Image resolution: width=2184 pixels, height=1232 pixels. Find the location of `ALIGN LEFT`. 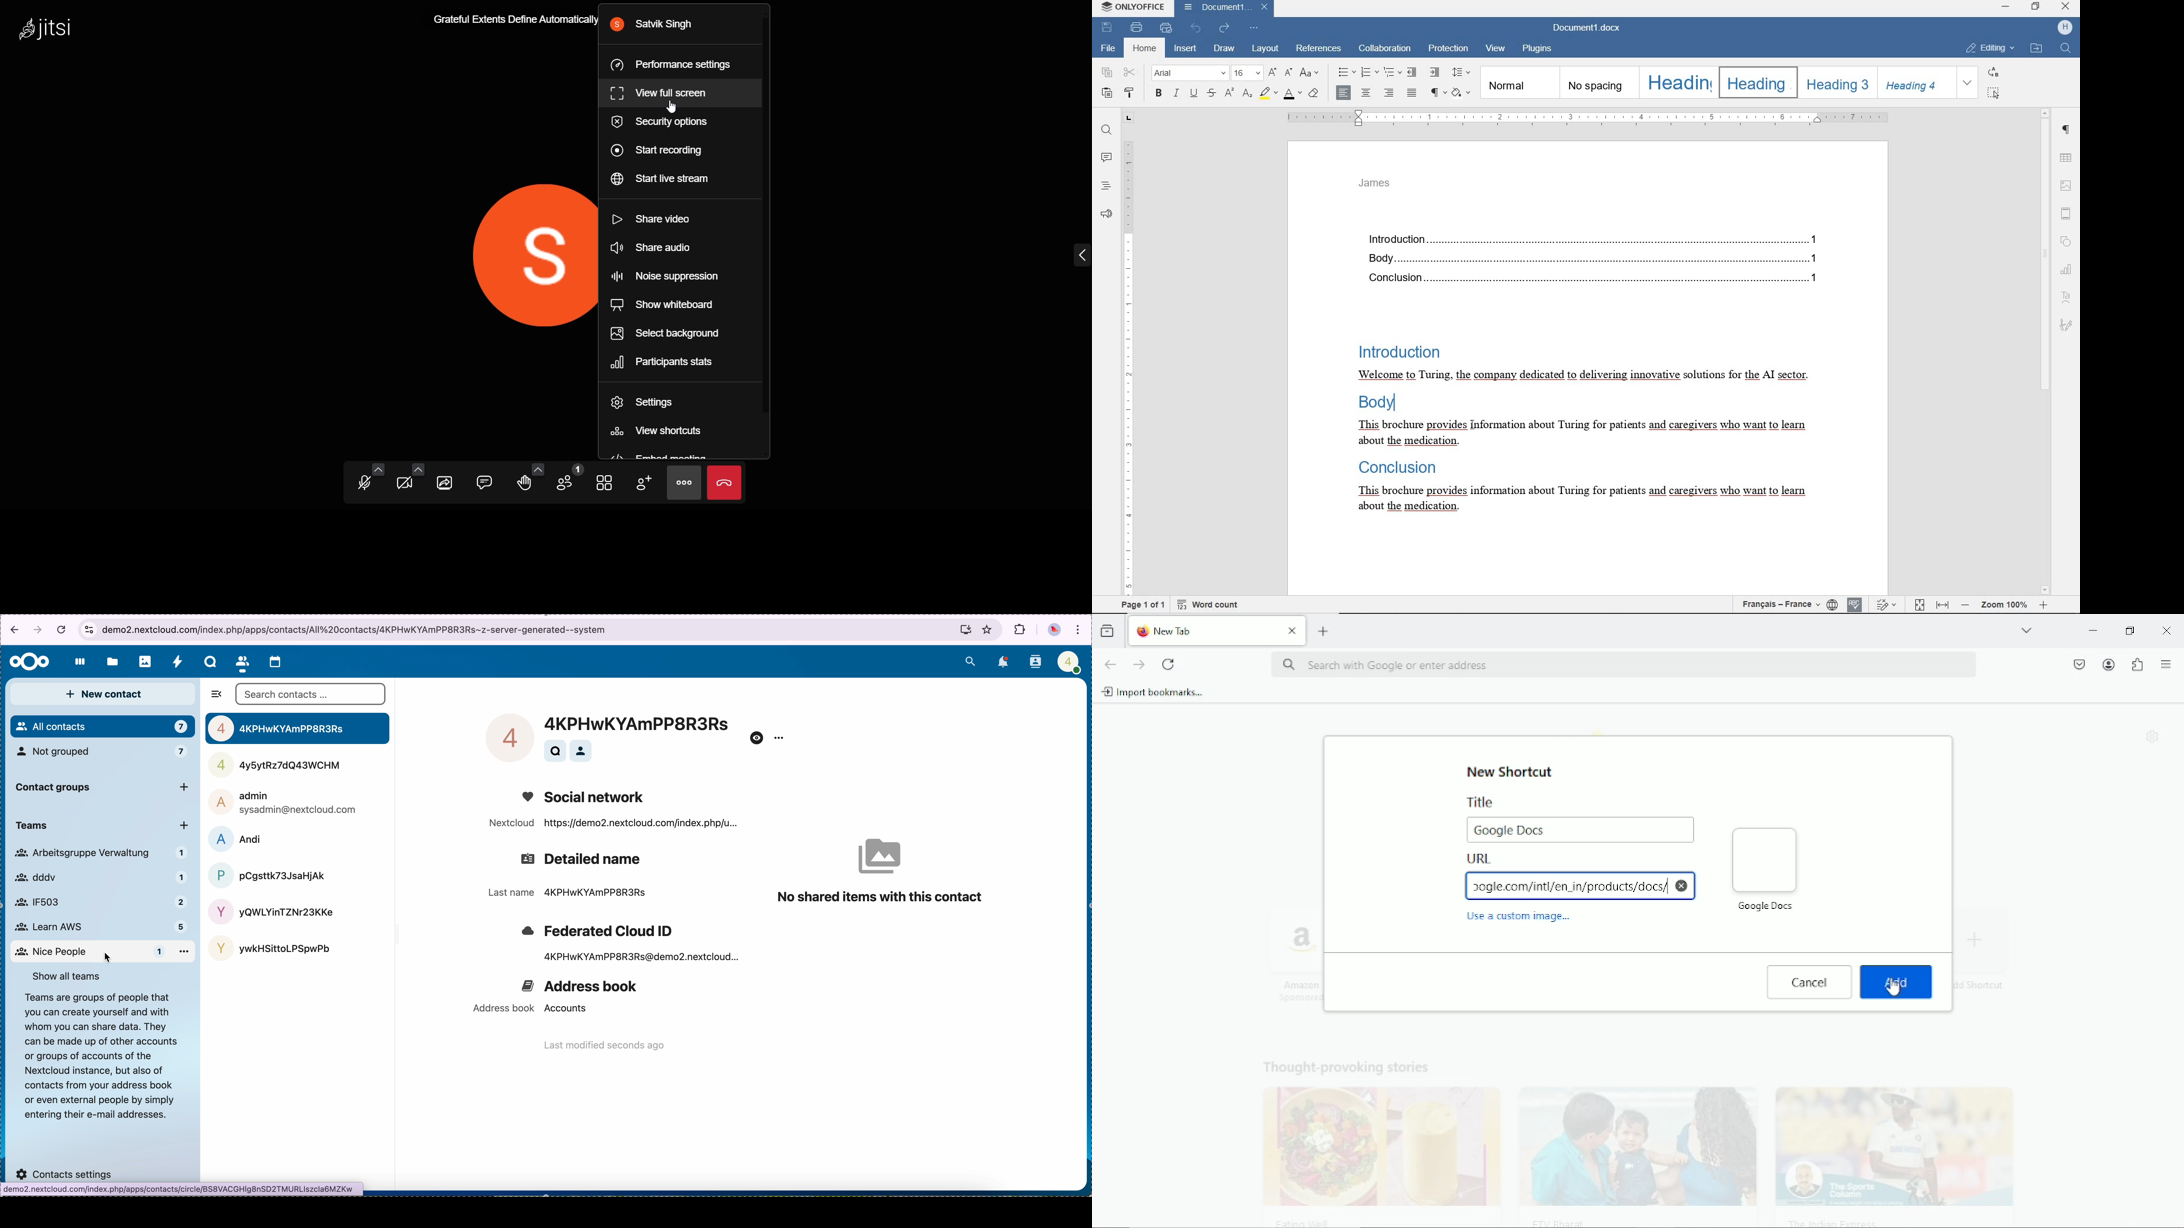

ALIGN LEFT is located at coordinates (1344, 92).